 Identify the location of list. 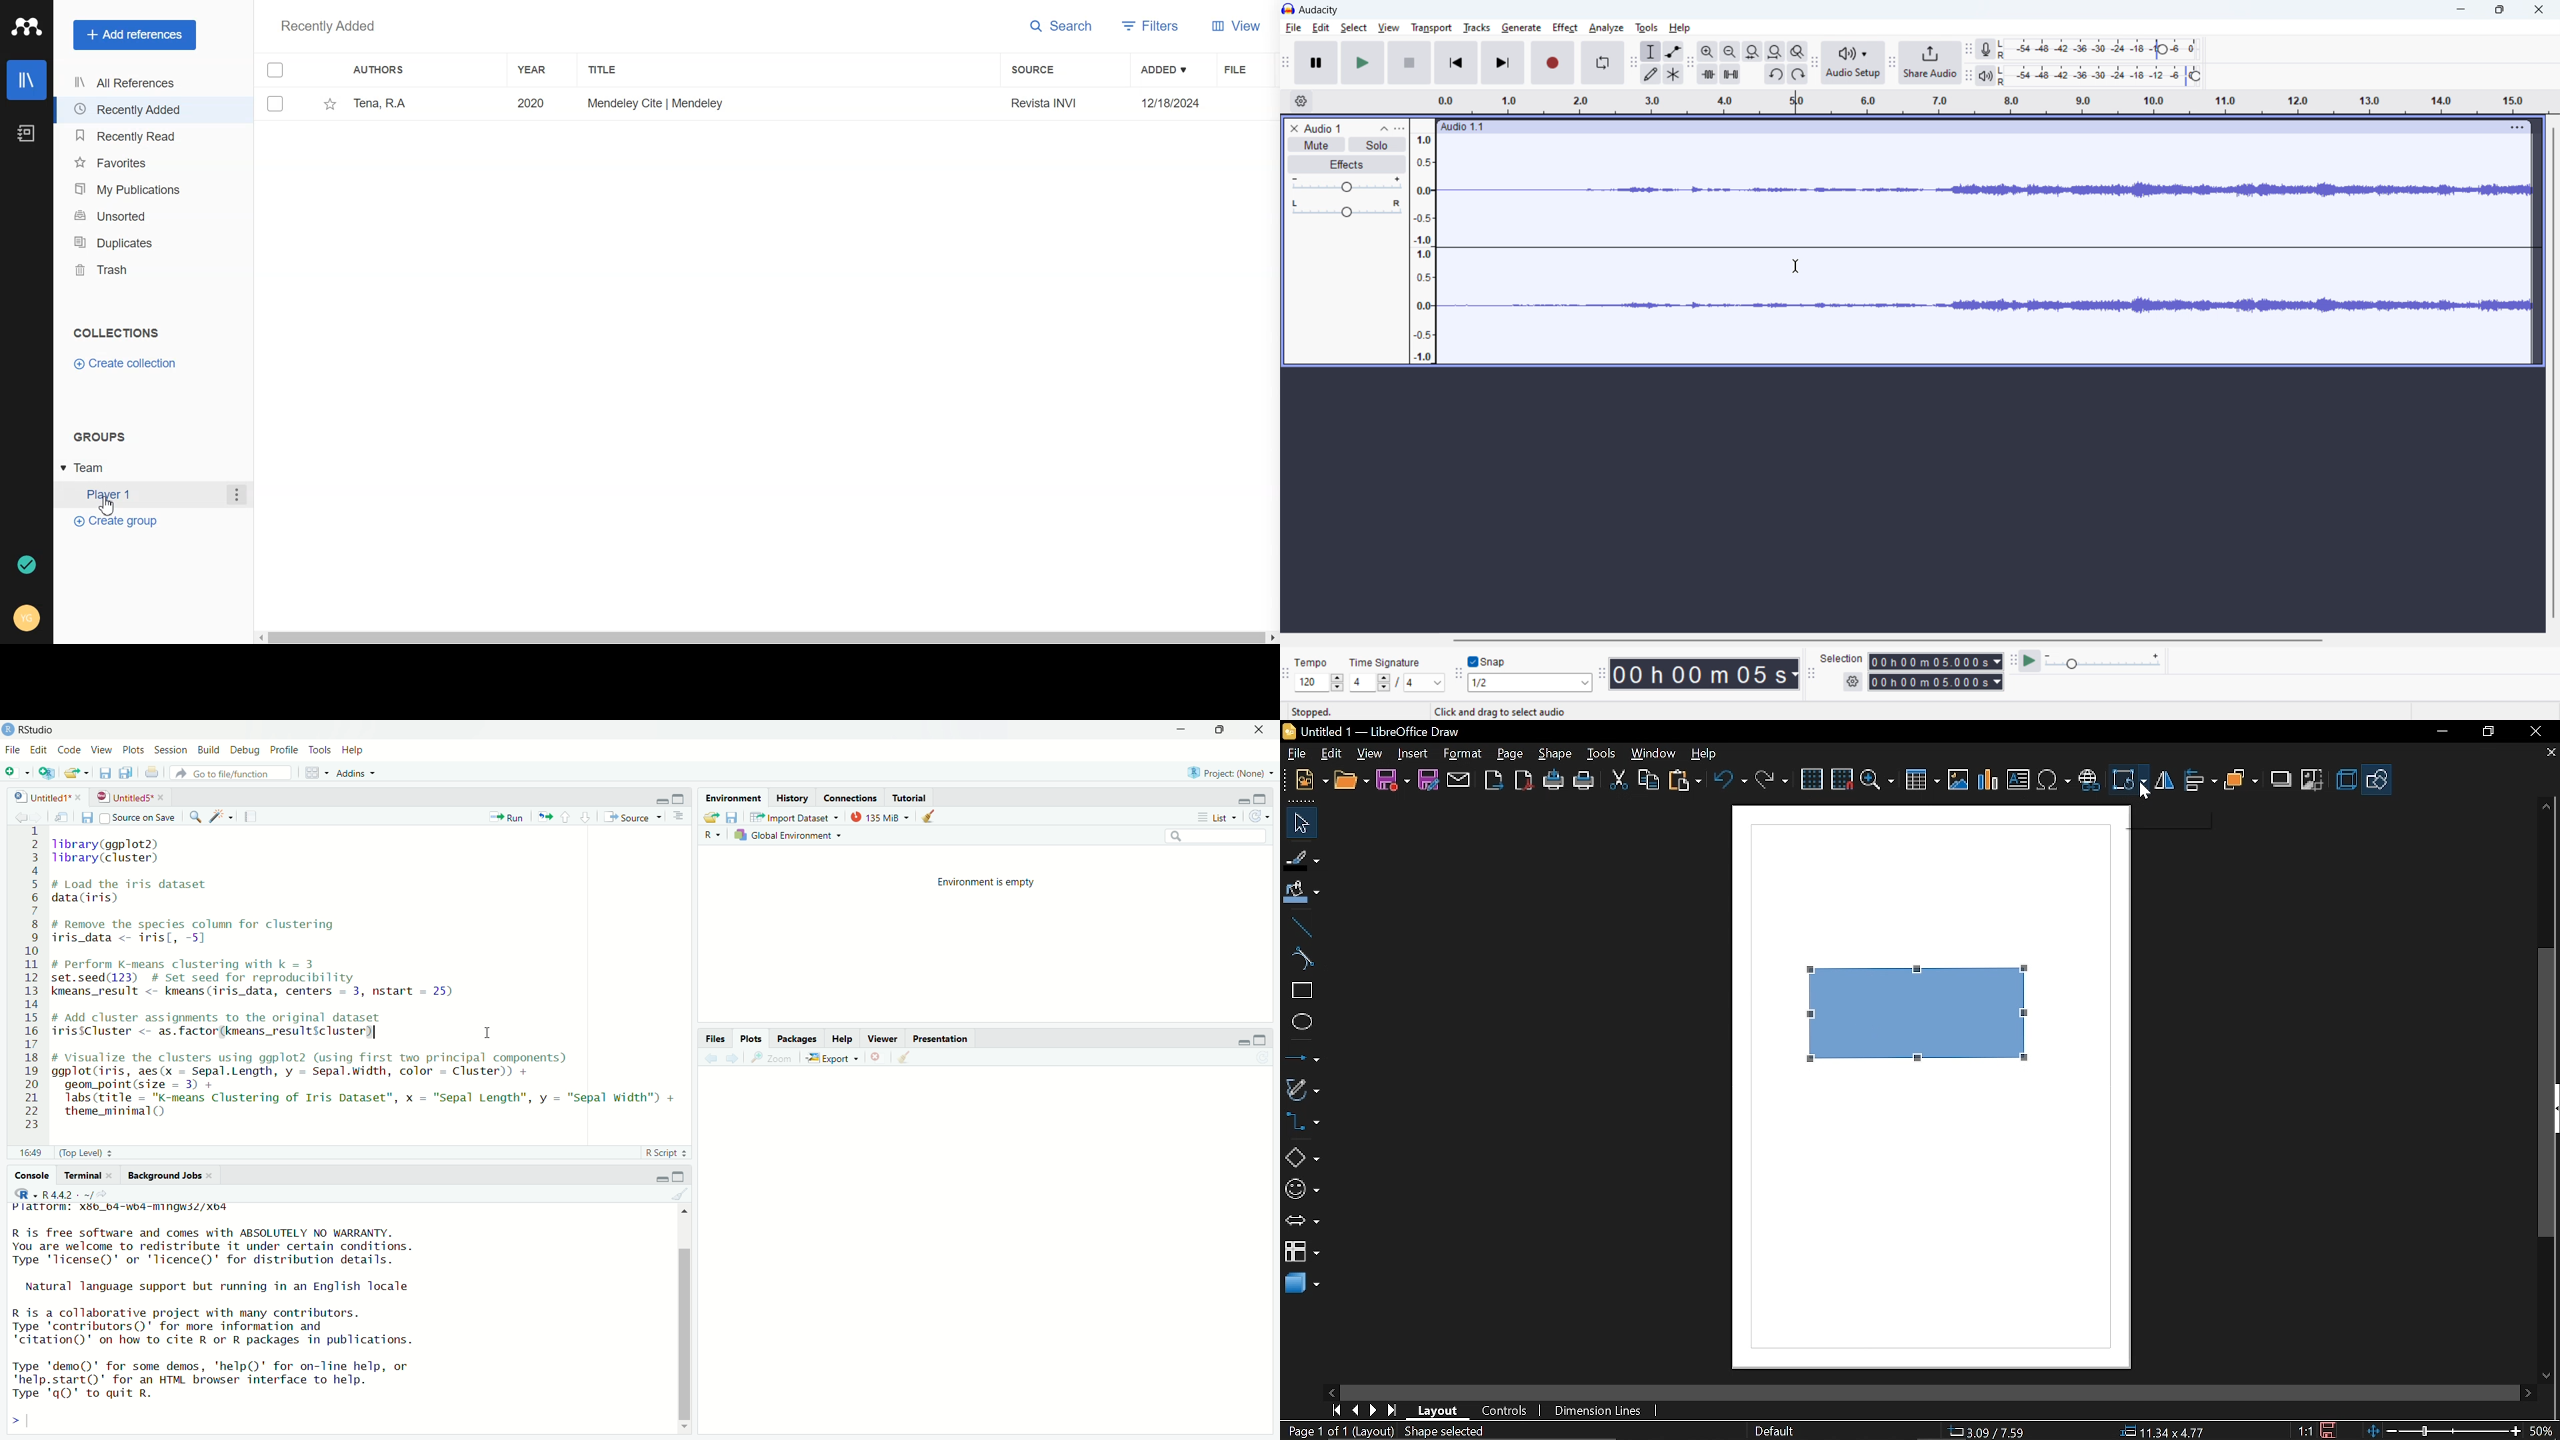
(1215, 817).